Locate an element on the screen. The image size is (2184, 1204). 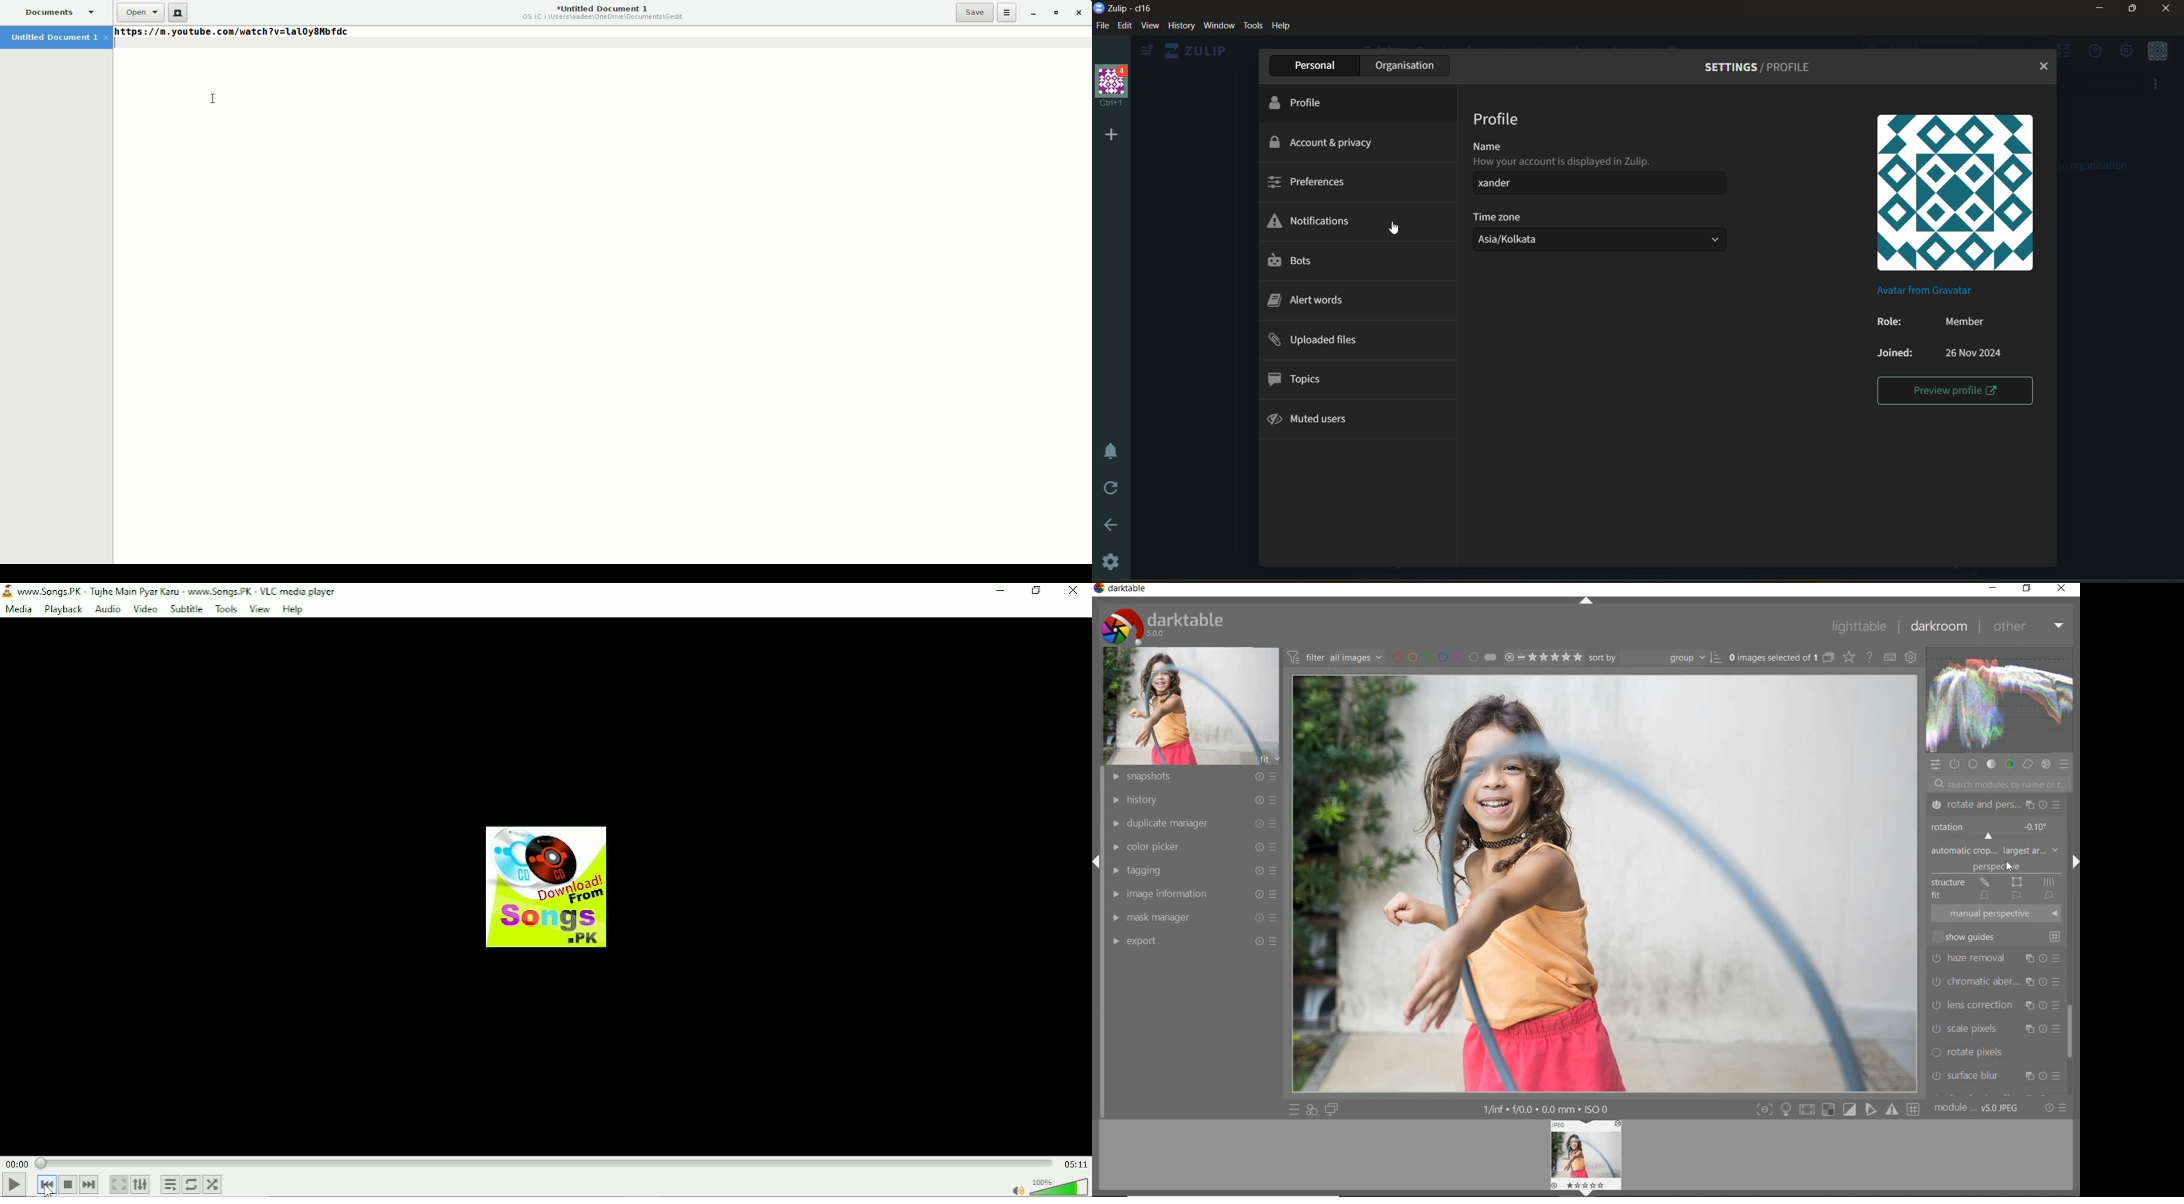
ROTATION is located at coordinates (1993, 831).